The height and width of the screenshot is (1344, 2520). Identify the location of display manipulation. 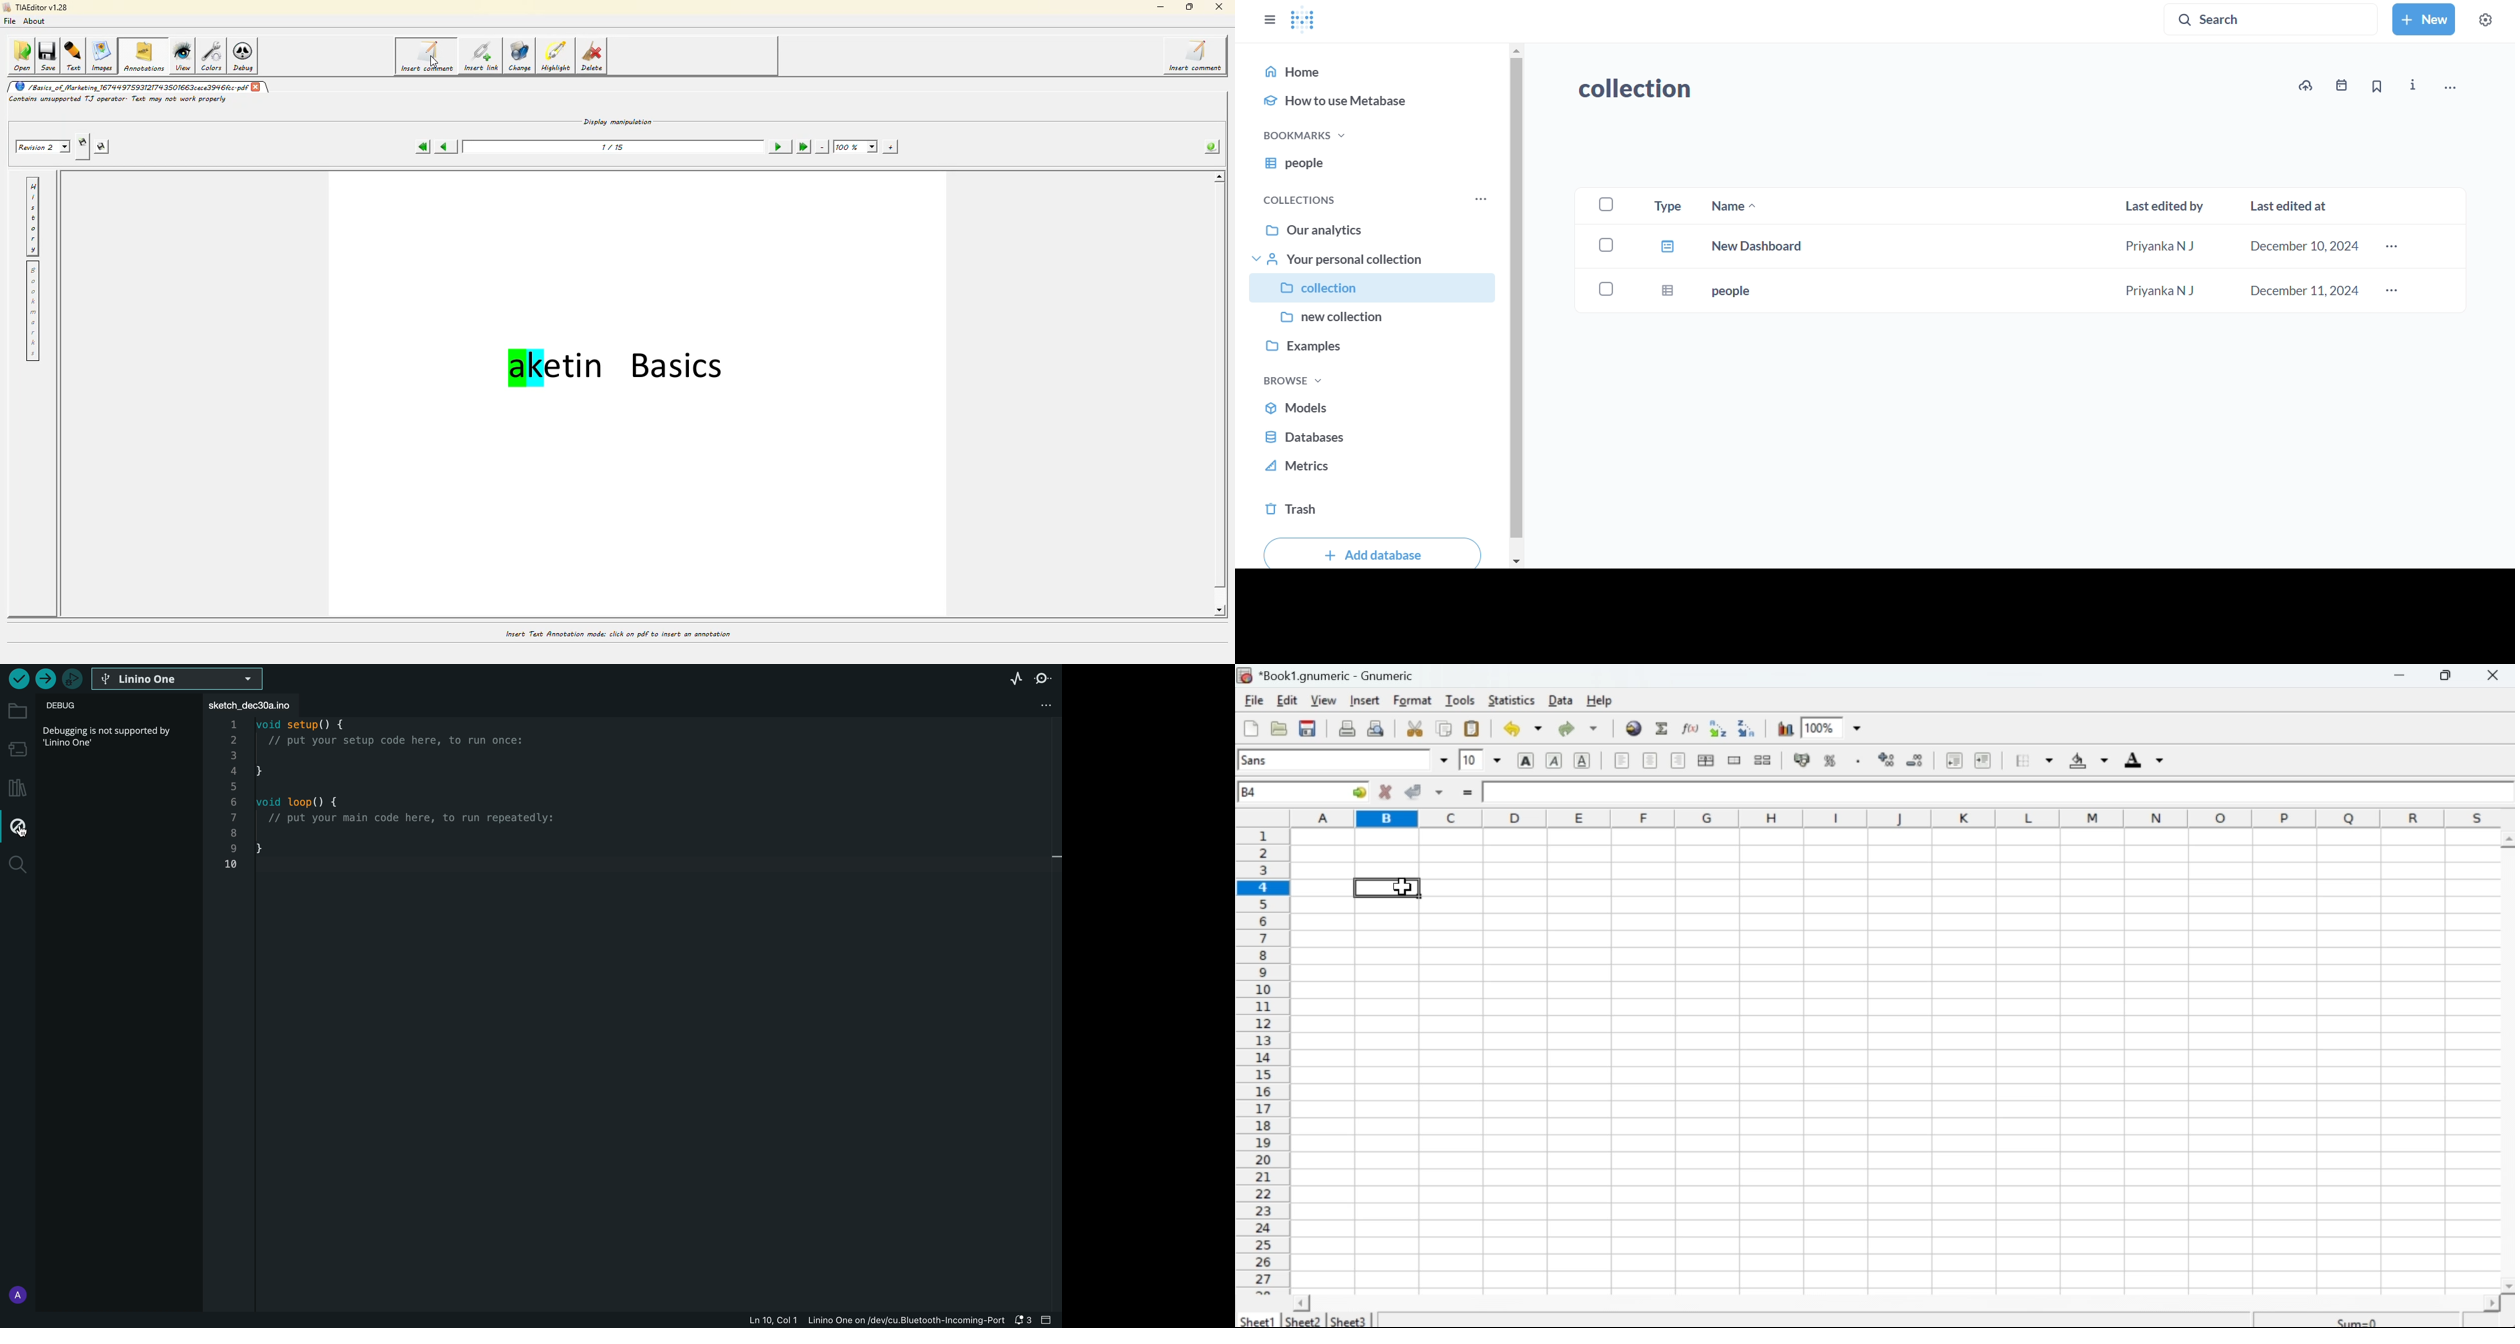
(618, 120).